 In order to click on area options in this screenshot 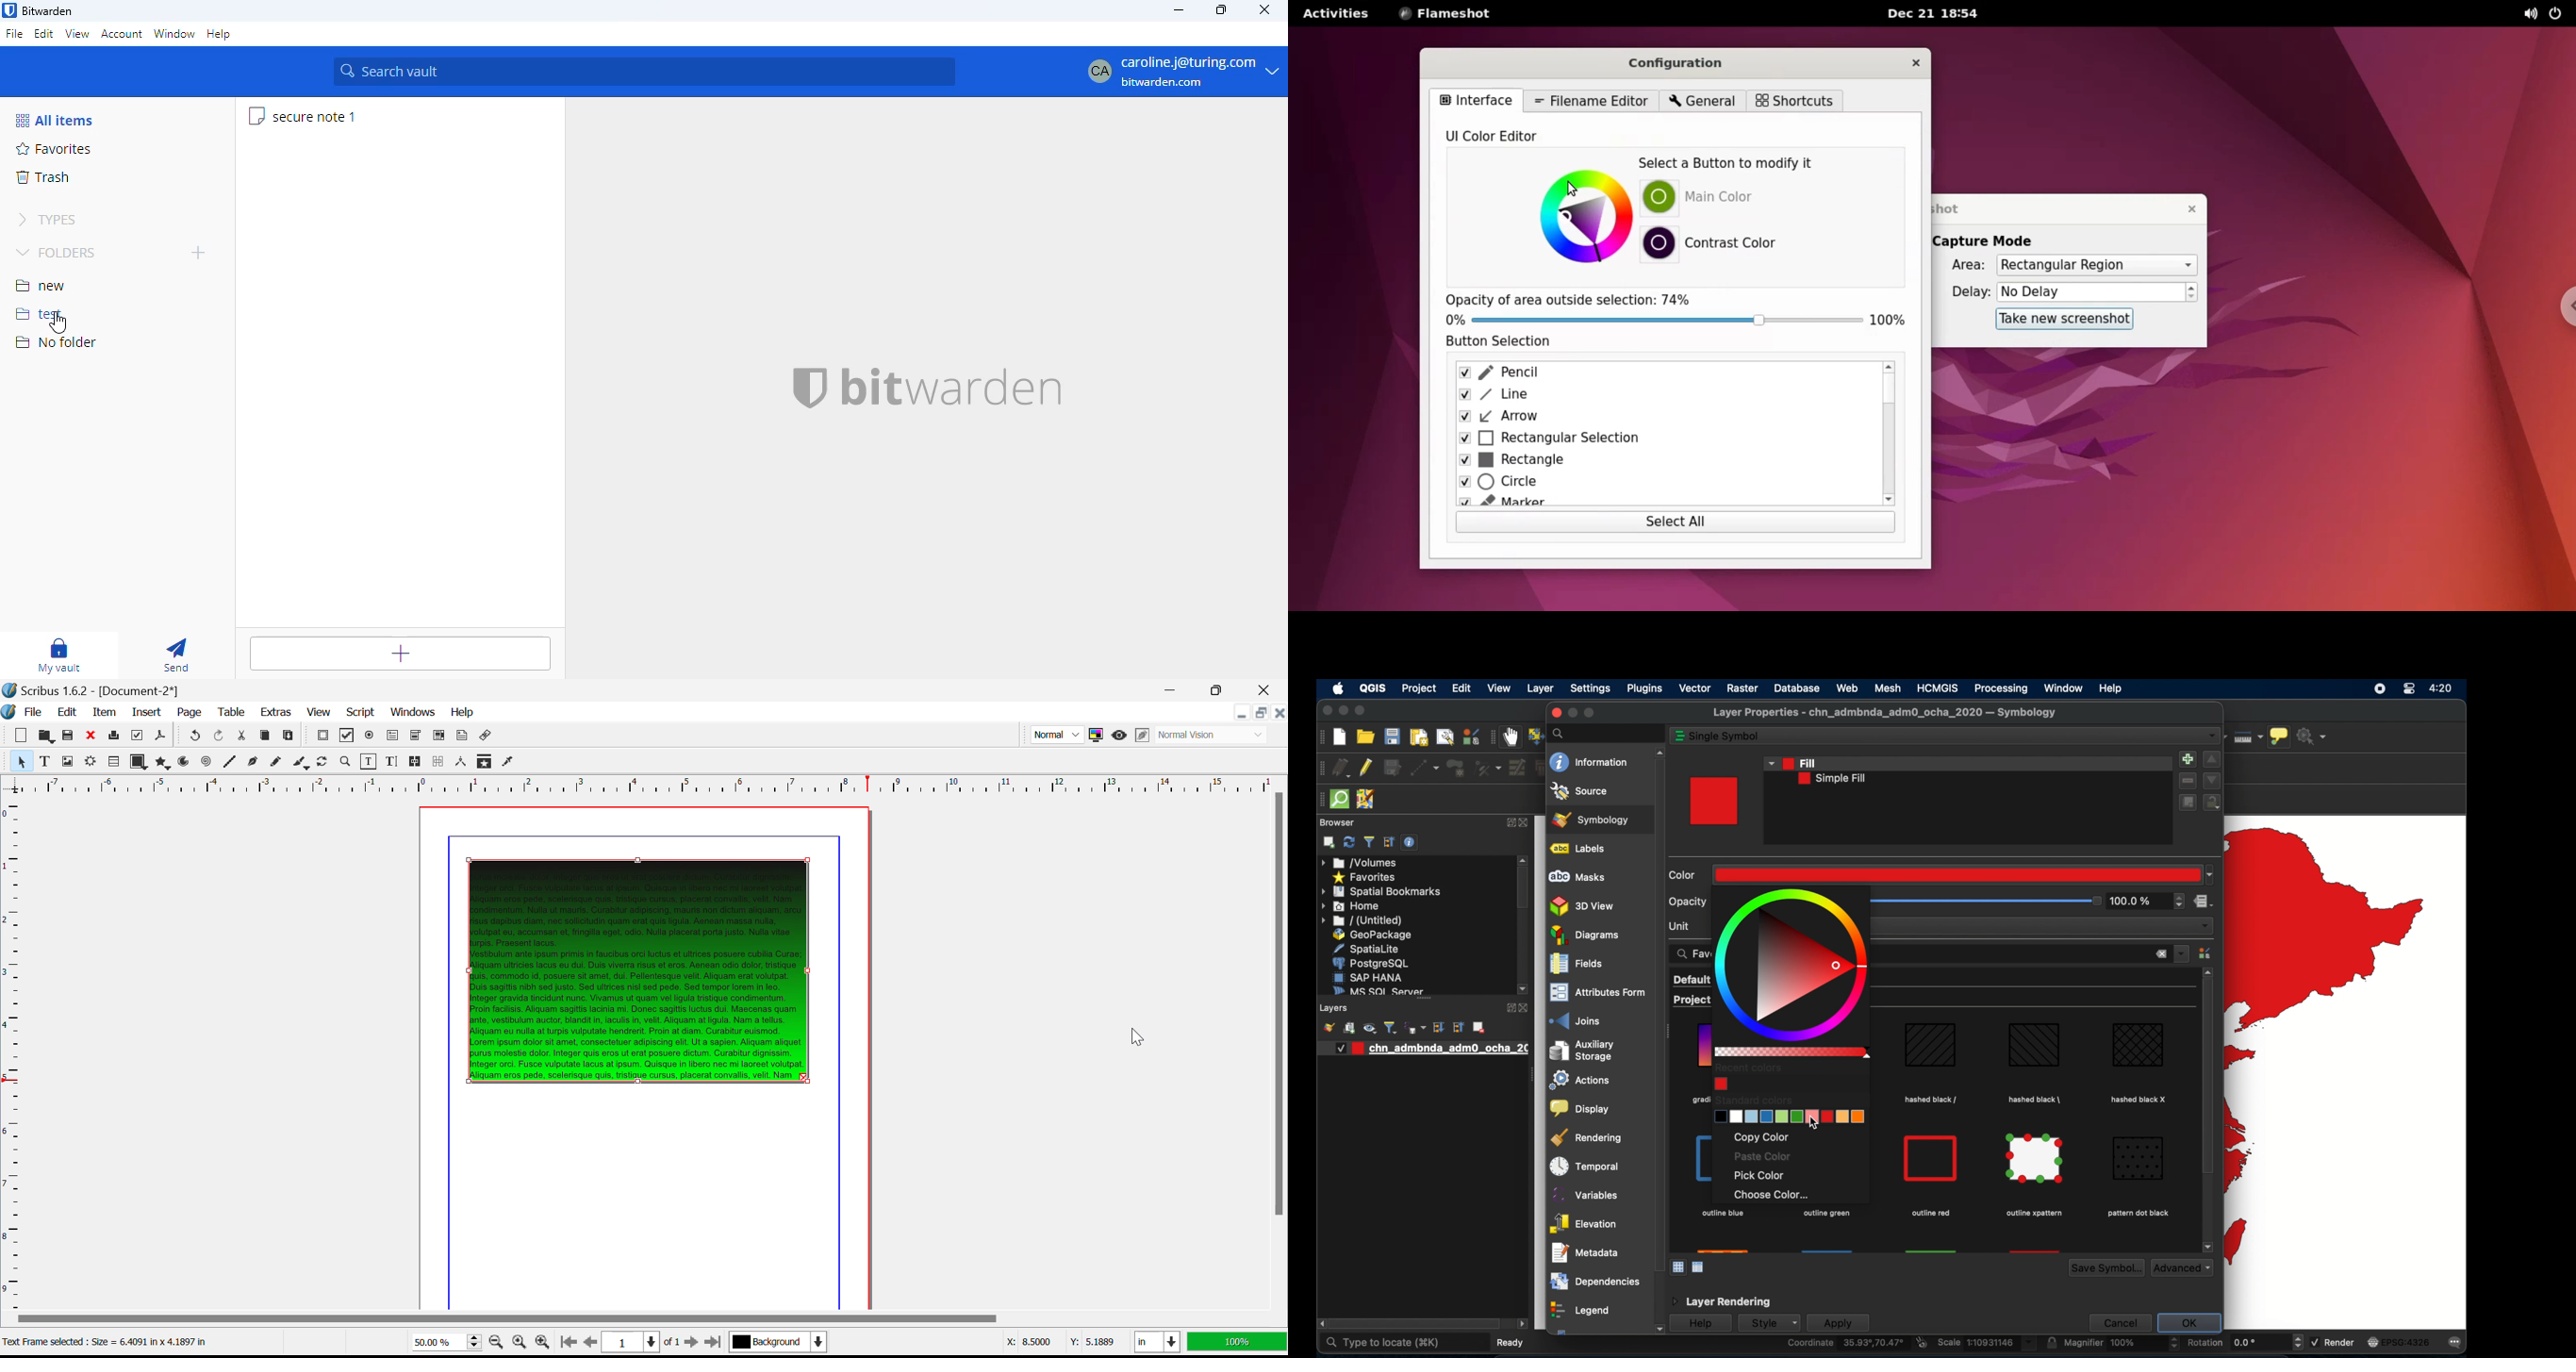, I will do `click(2097, 266)`.